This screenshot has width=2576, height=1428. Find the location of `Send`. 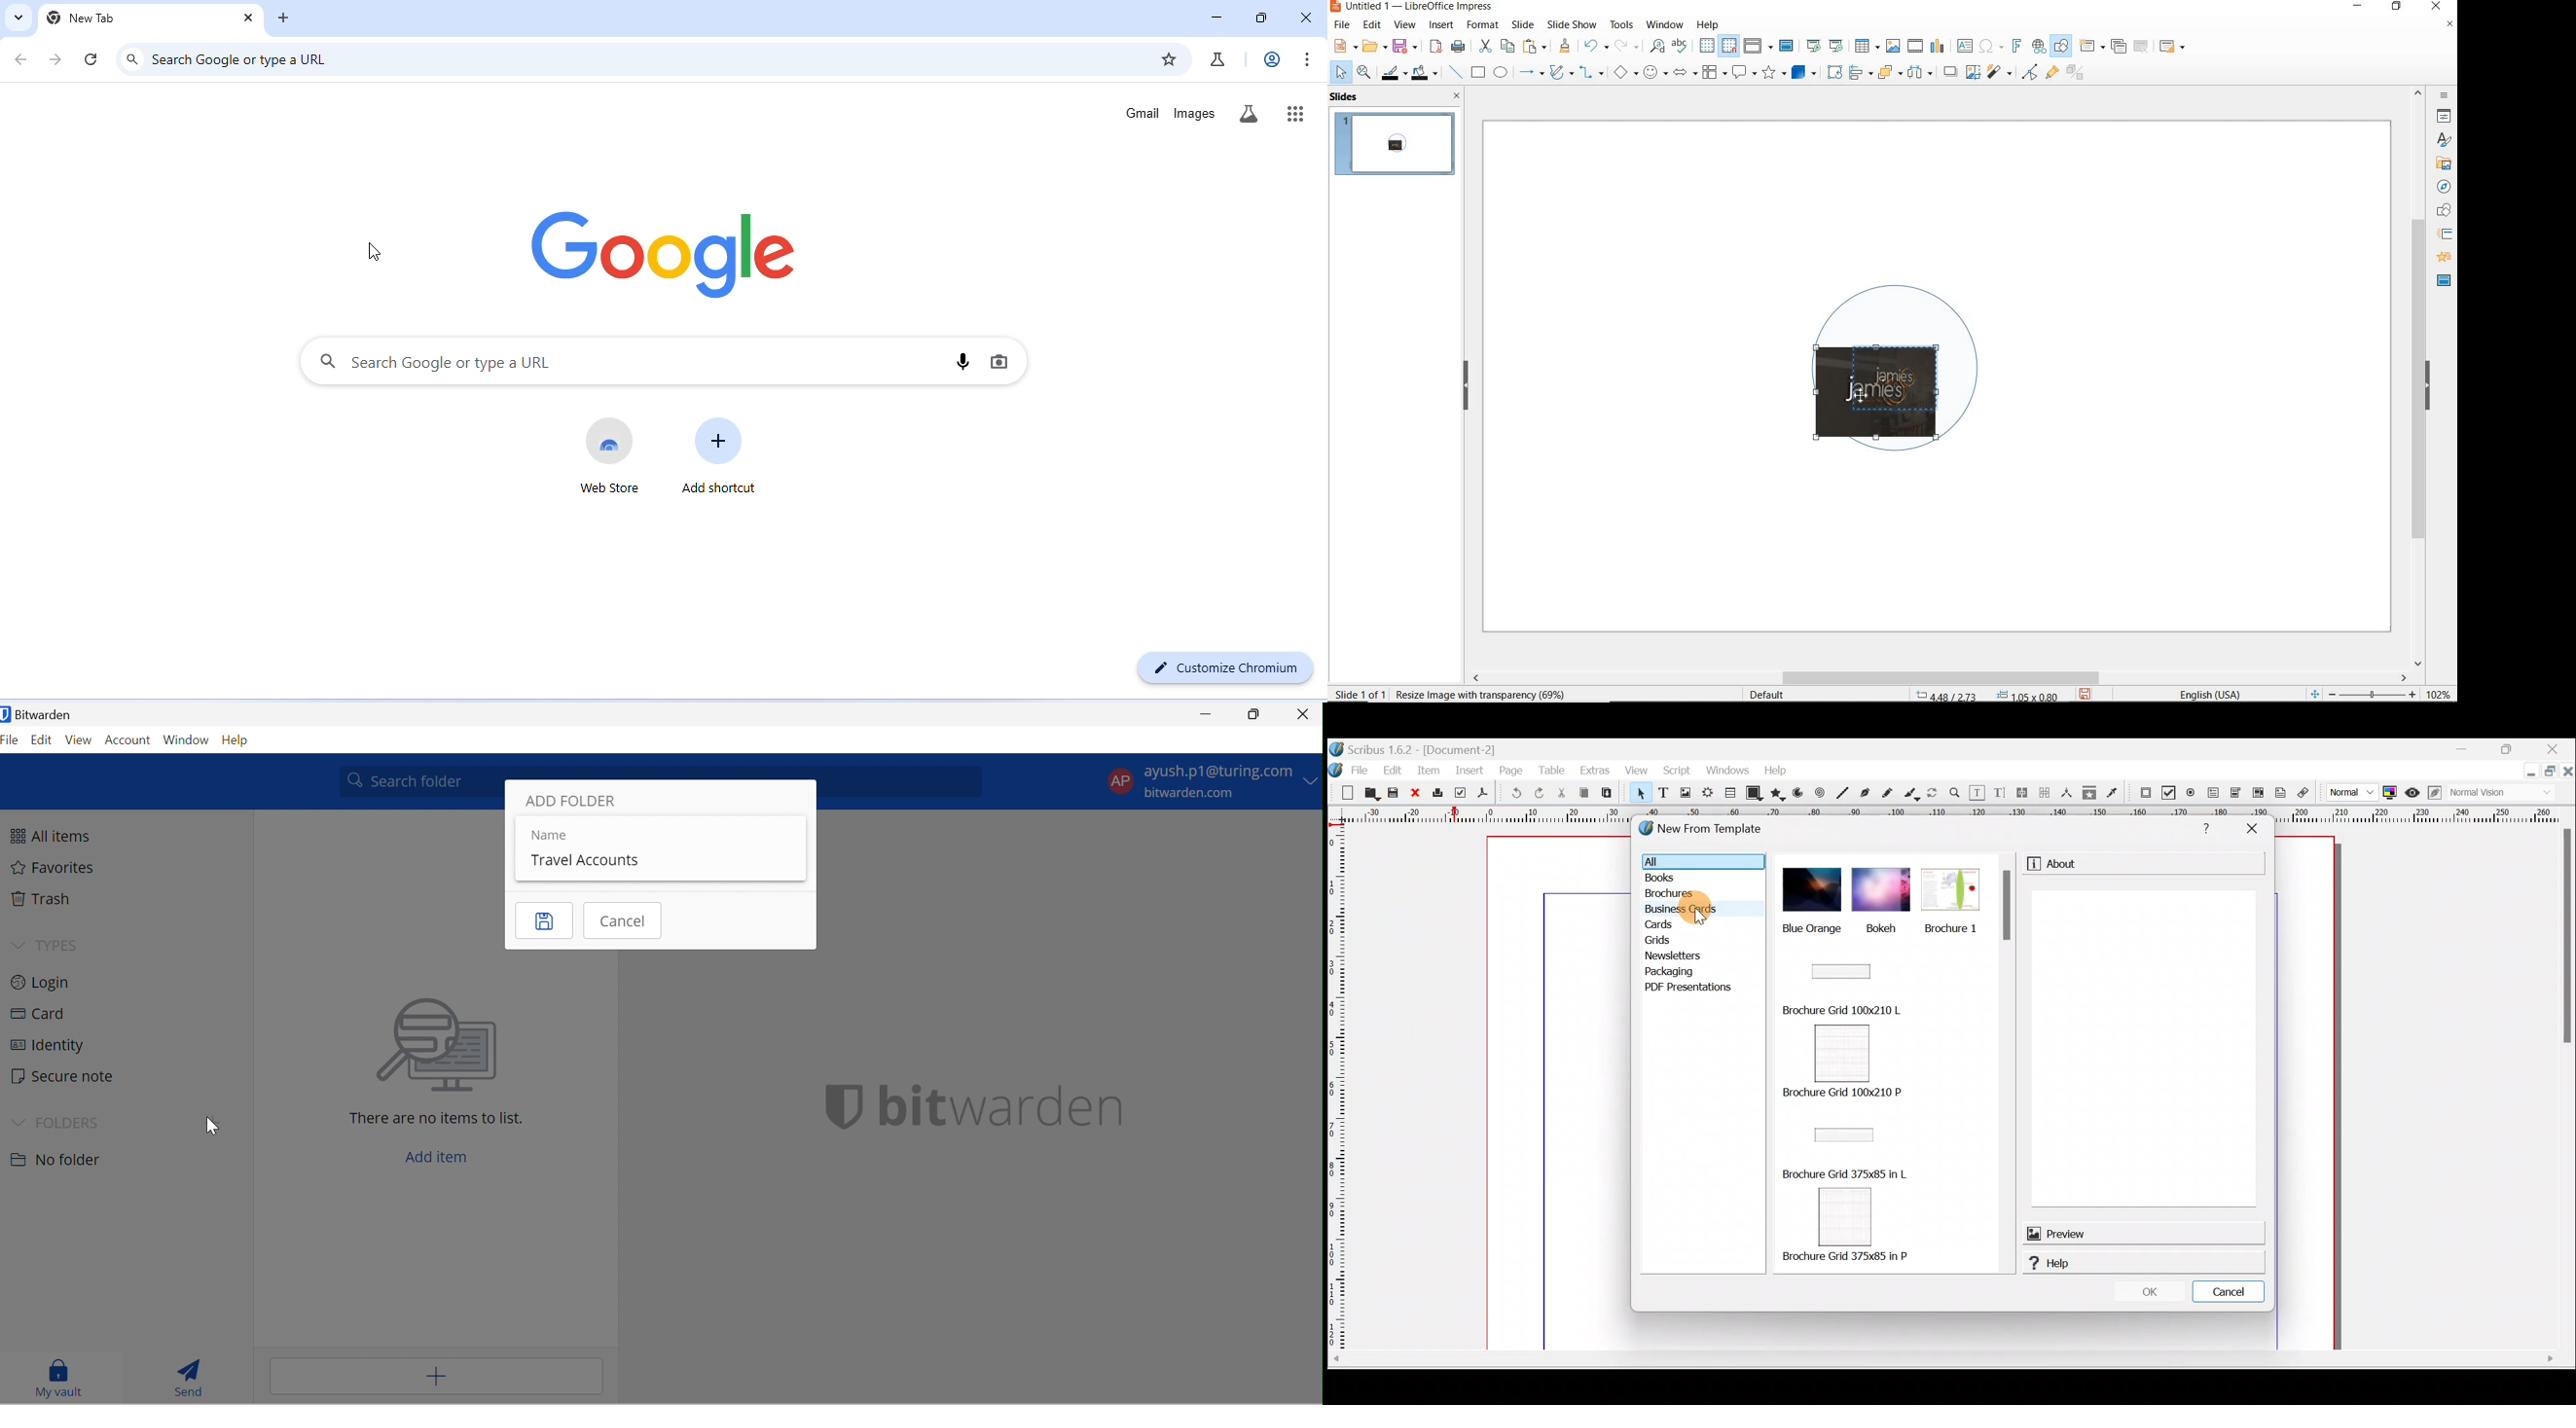

Send is located at coordinates (188, 1374).